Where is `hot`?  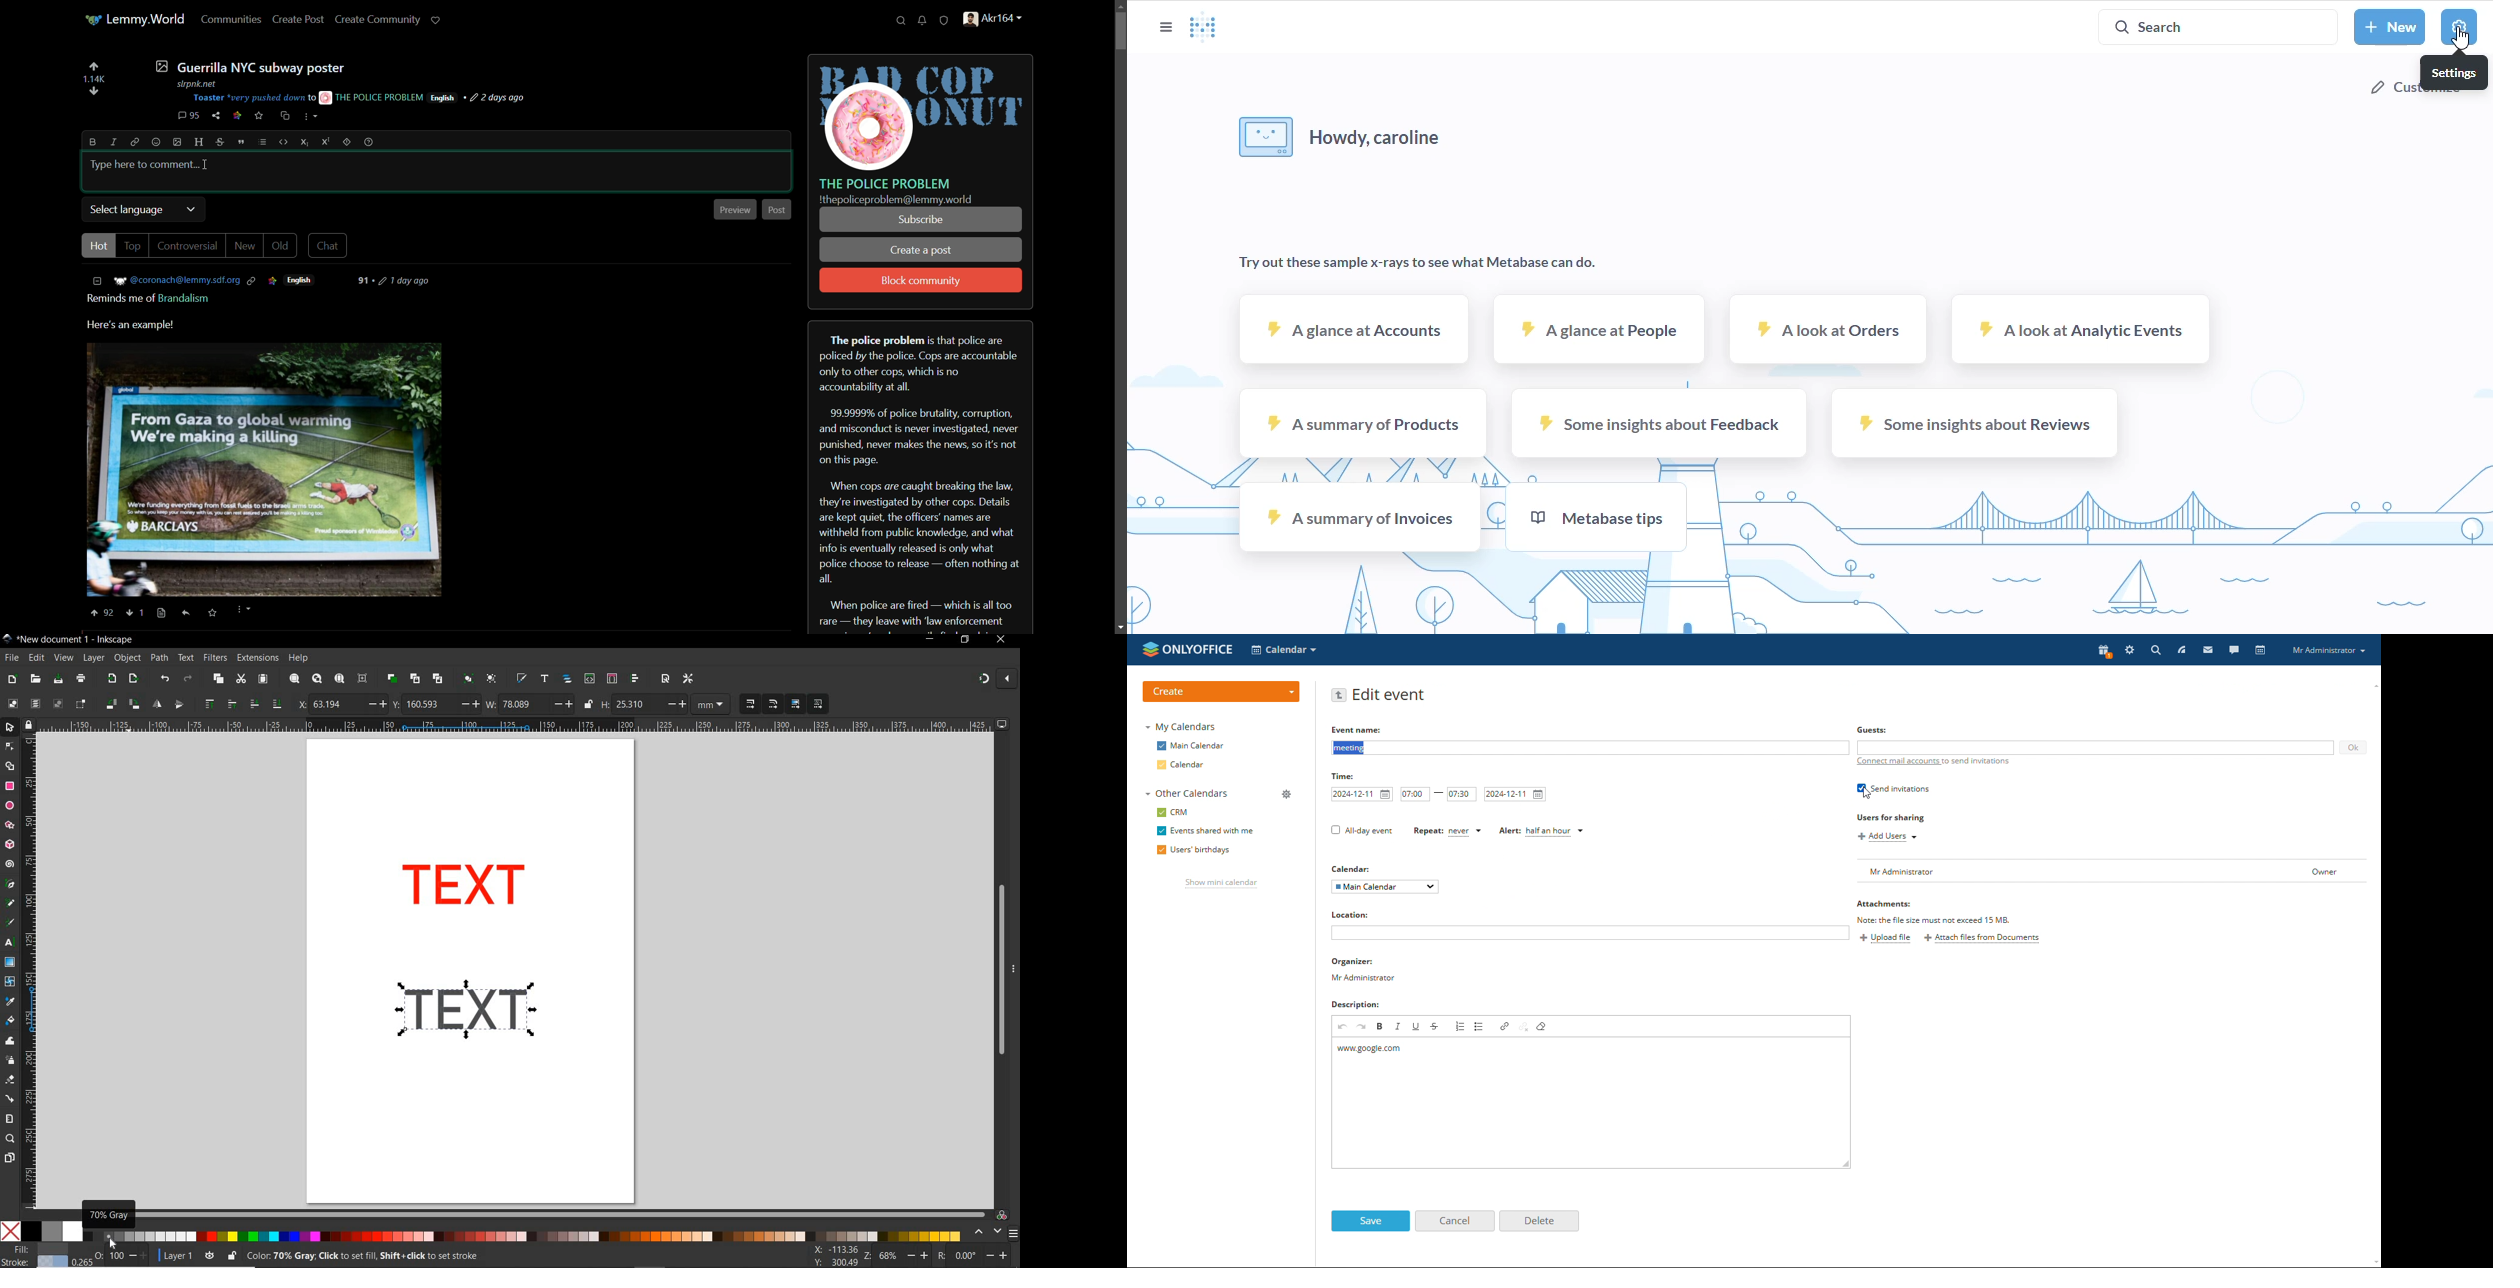 hot is located at coordinates (97, 246).